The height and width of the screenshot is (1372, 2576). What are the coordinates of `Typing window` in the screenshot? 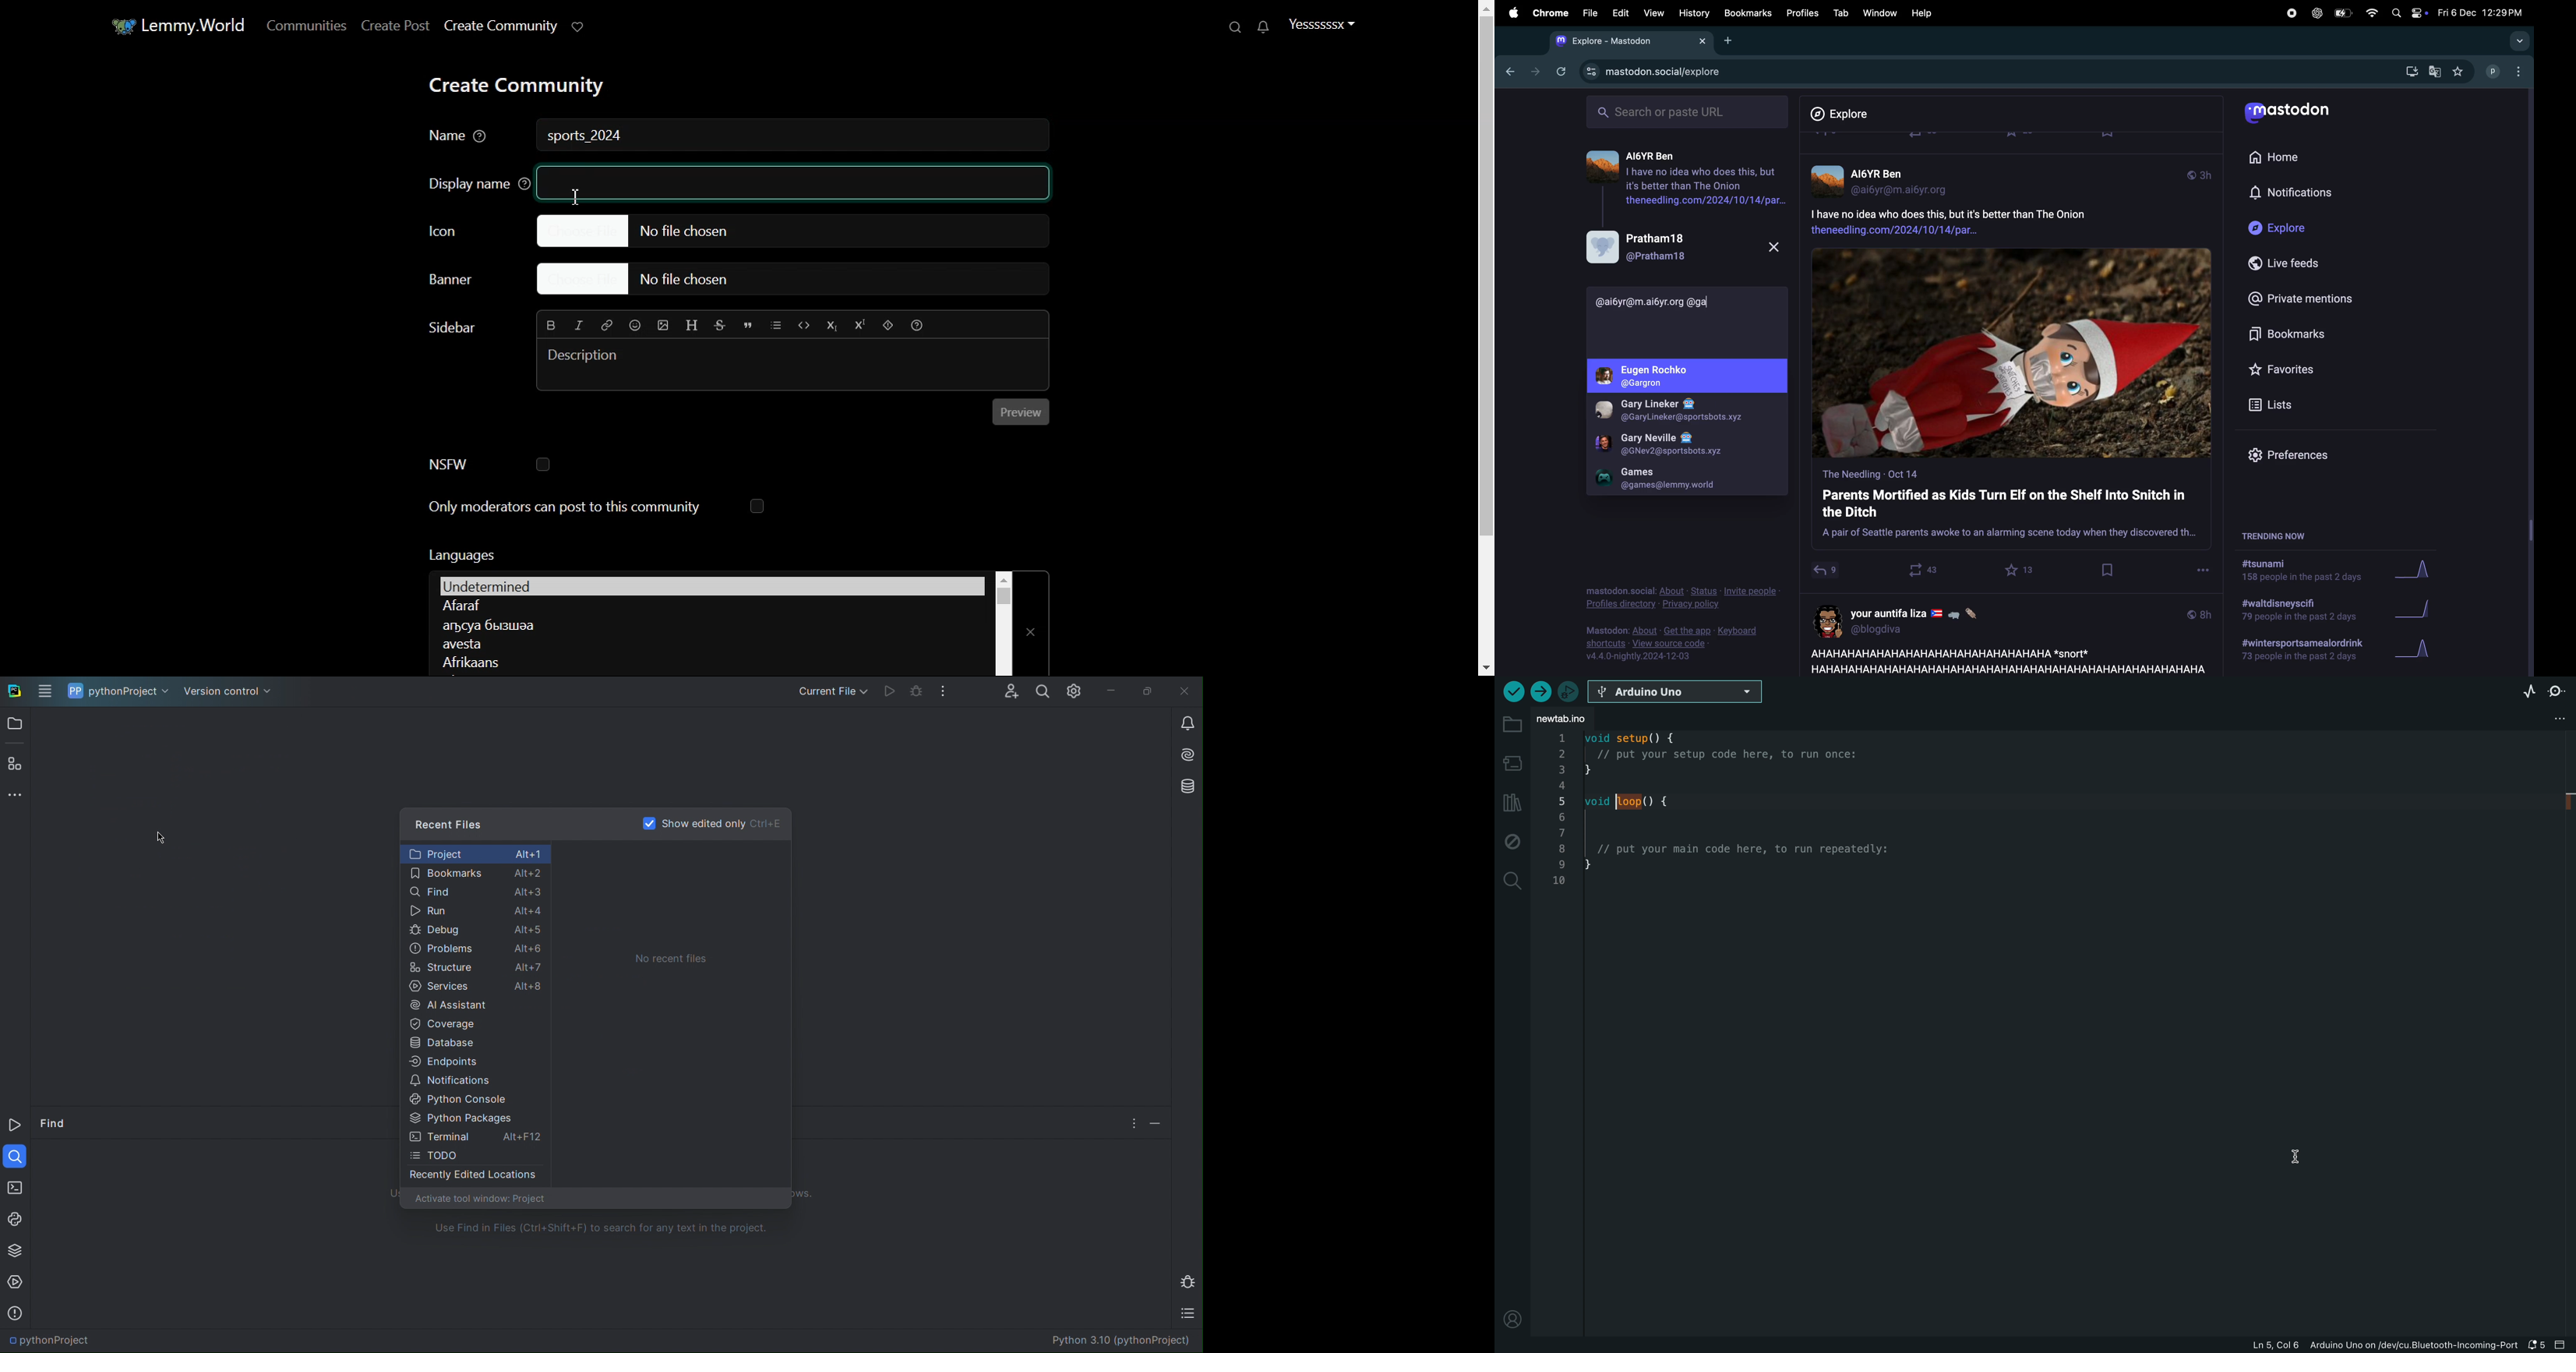 It's located at (802, 365).